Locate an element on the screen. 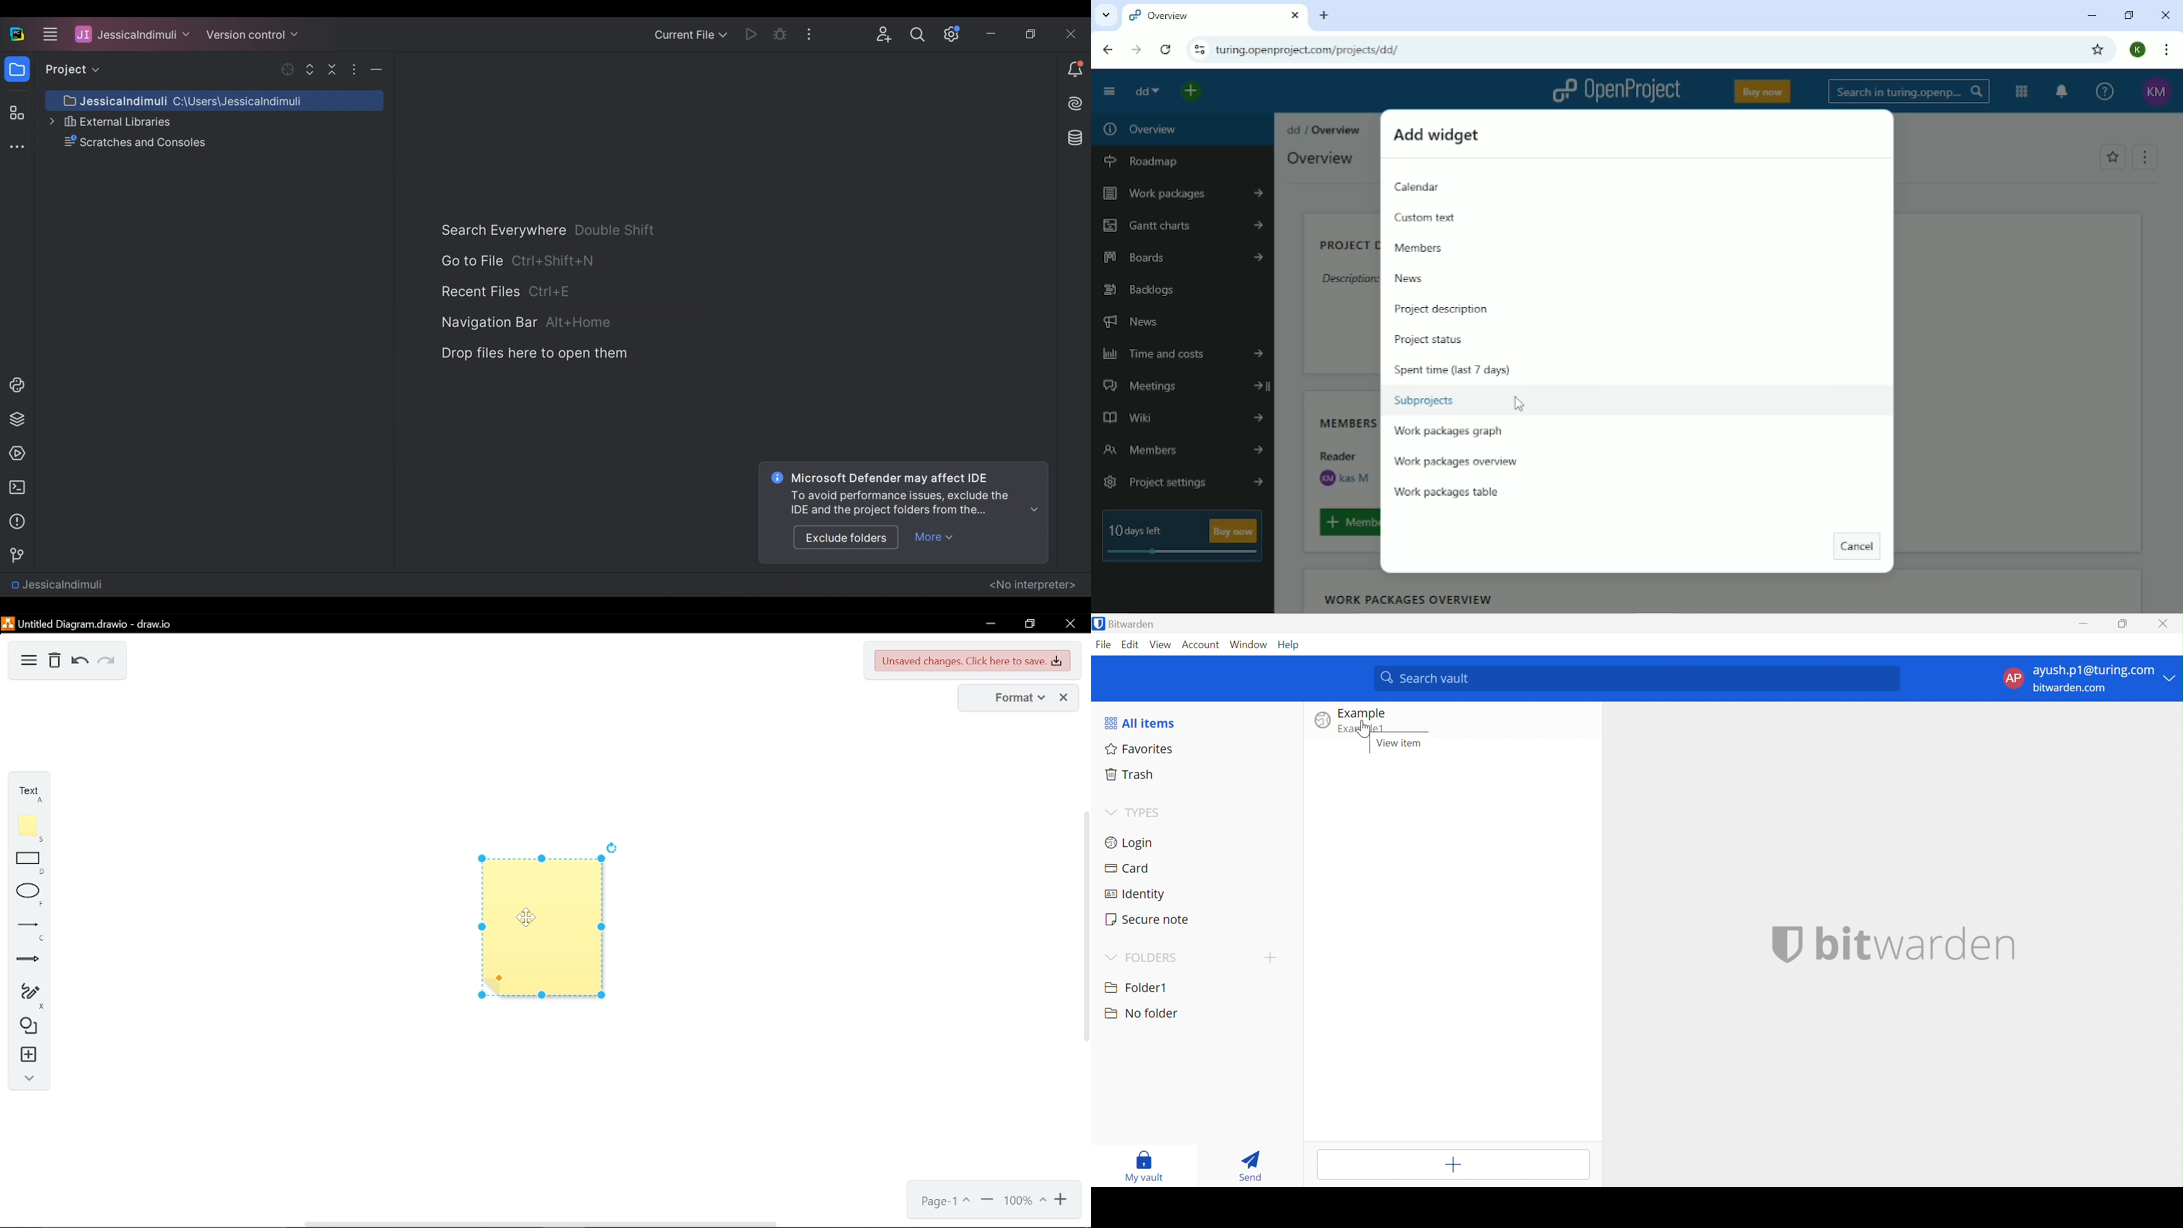 The height and width of the screenshot is (1232, 2184). Custom text is located at coordinates (1430, 218).